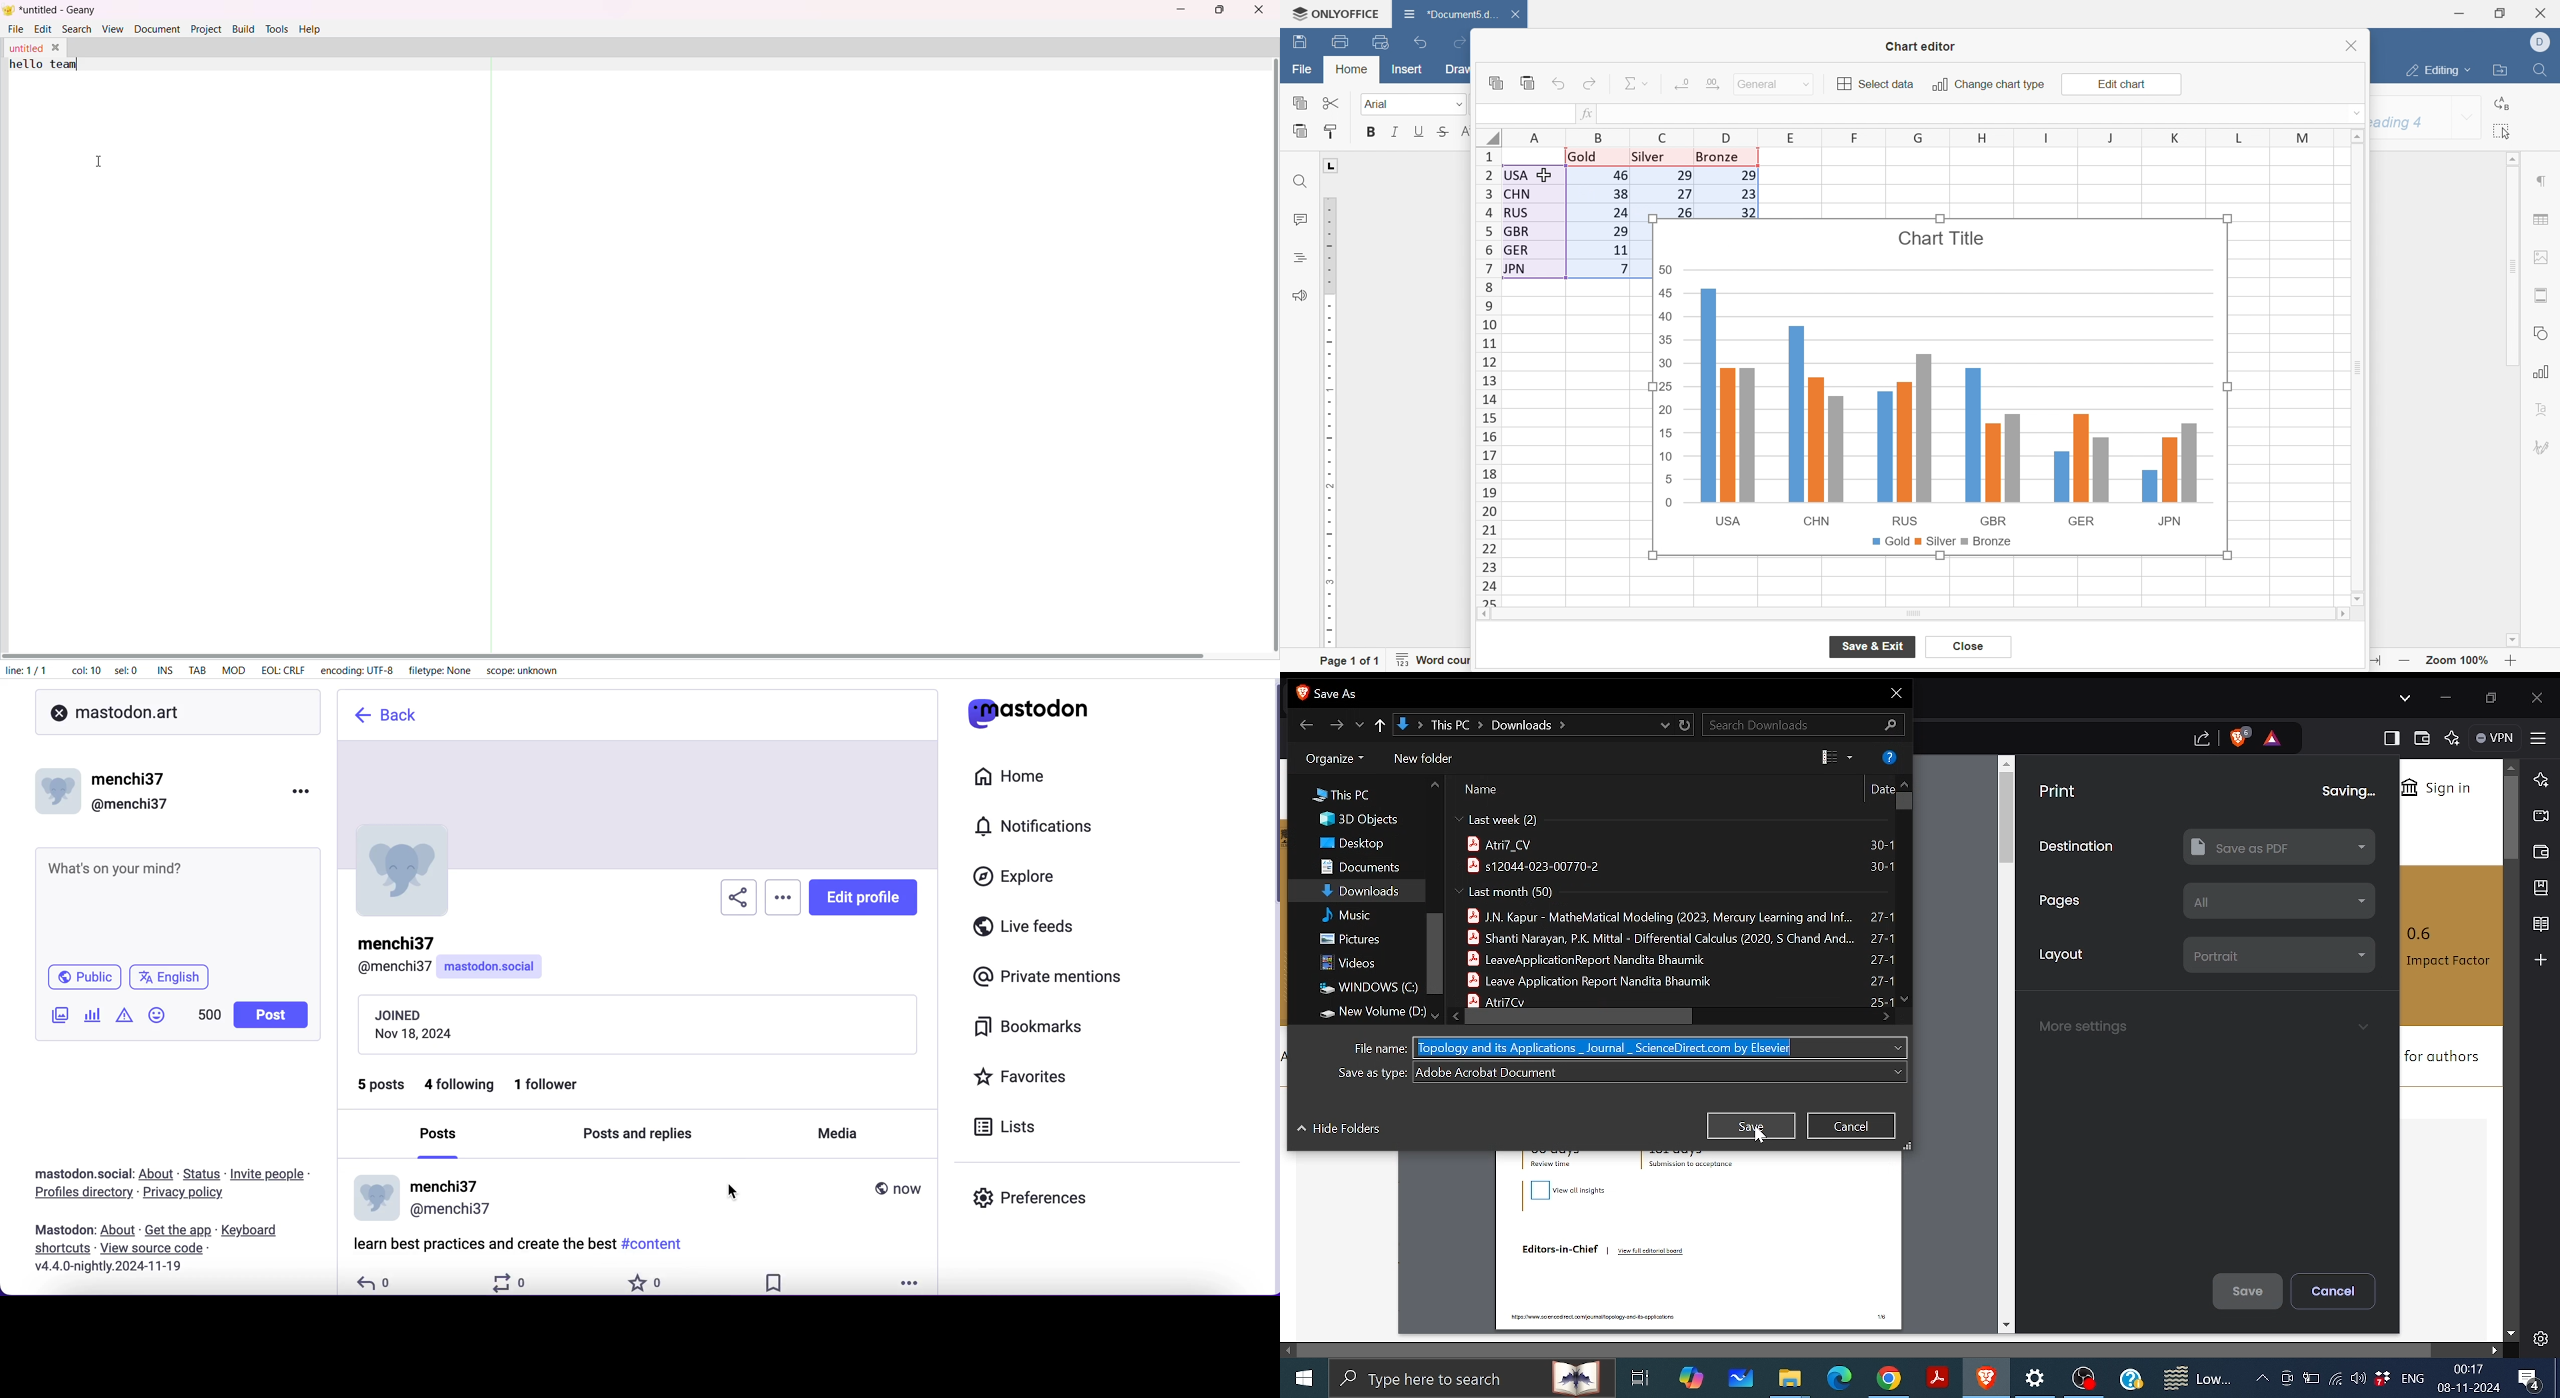 This screenshot has width=2576, height=1400. What do you see at coordinates (187, 1195) in the screenshot?
I see `privacy policy` at bounding box center [187, 1195].